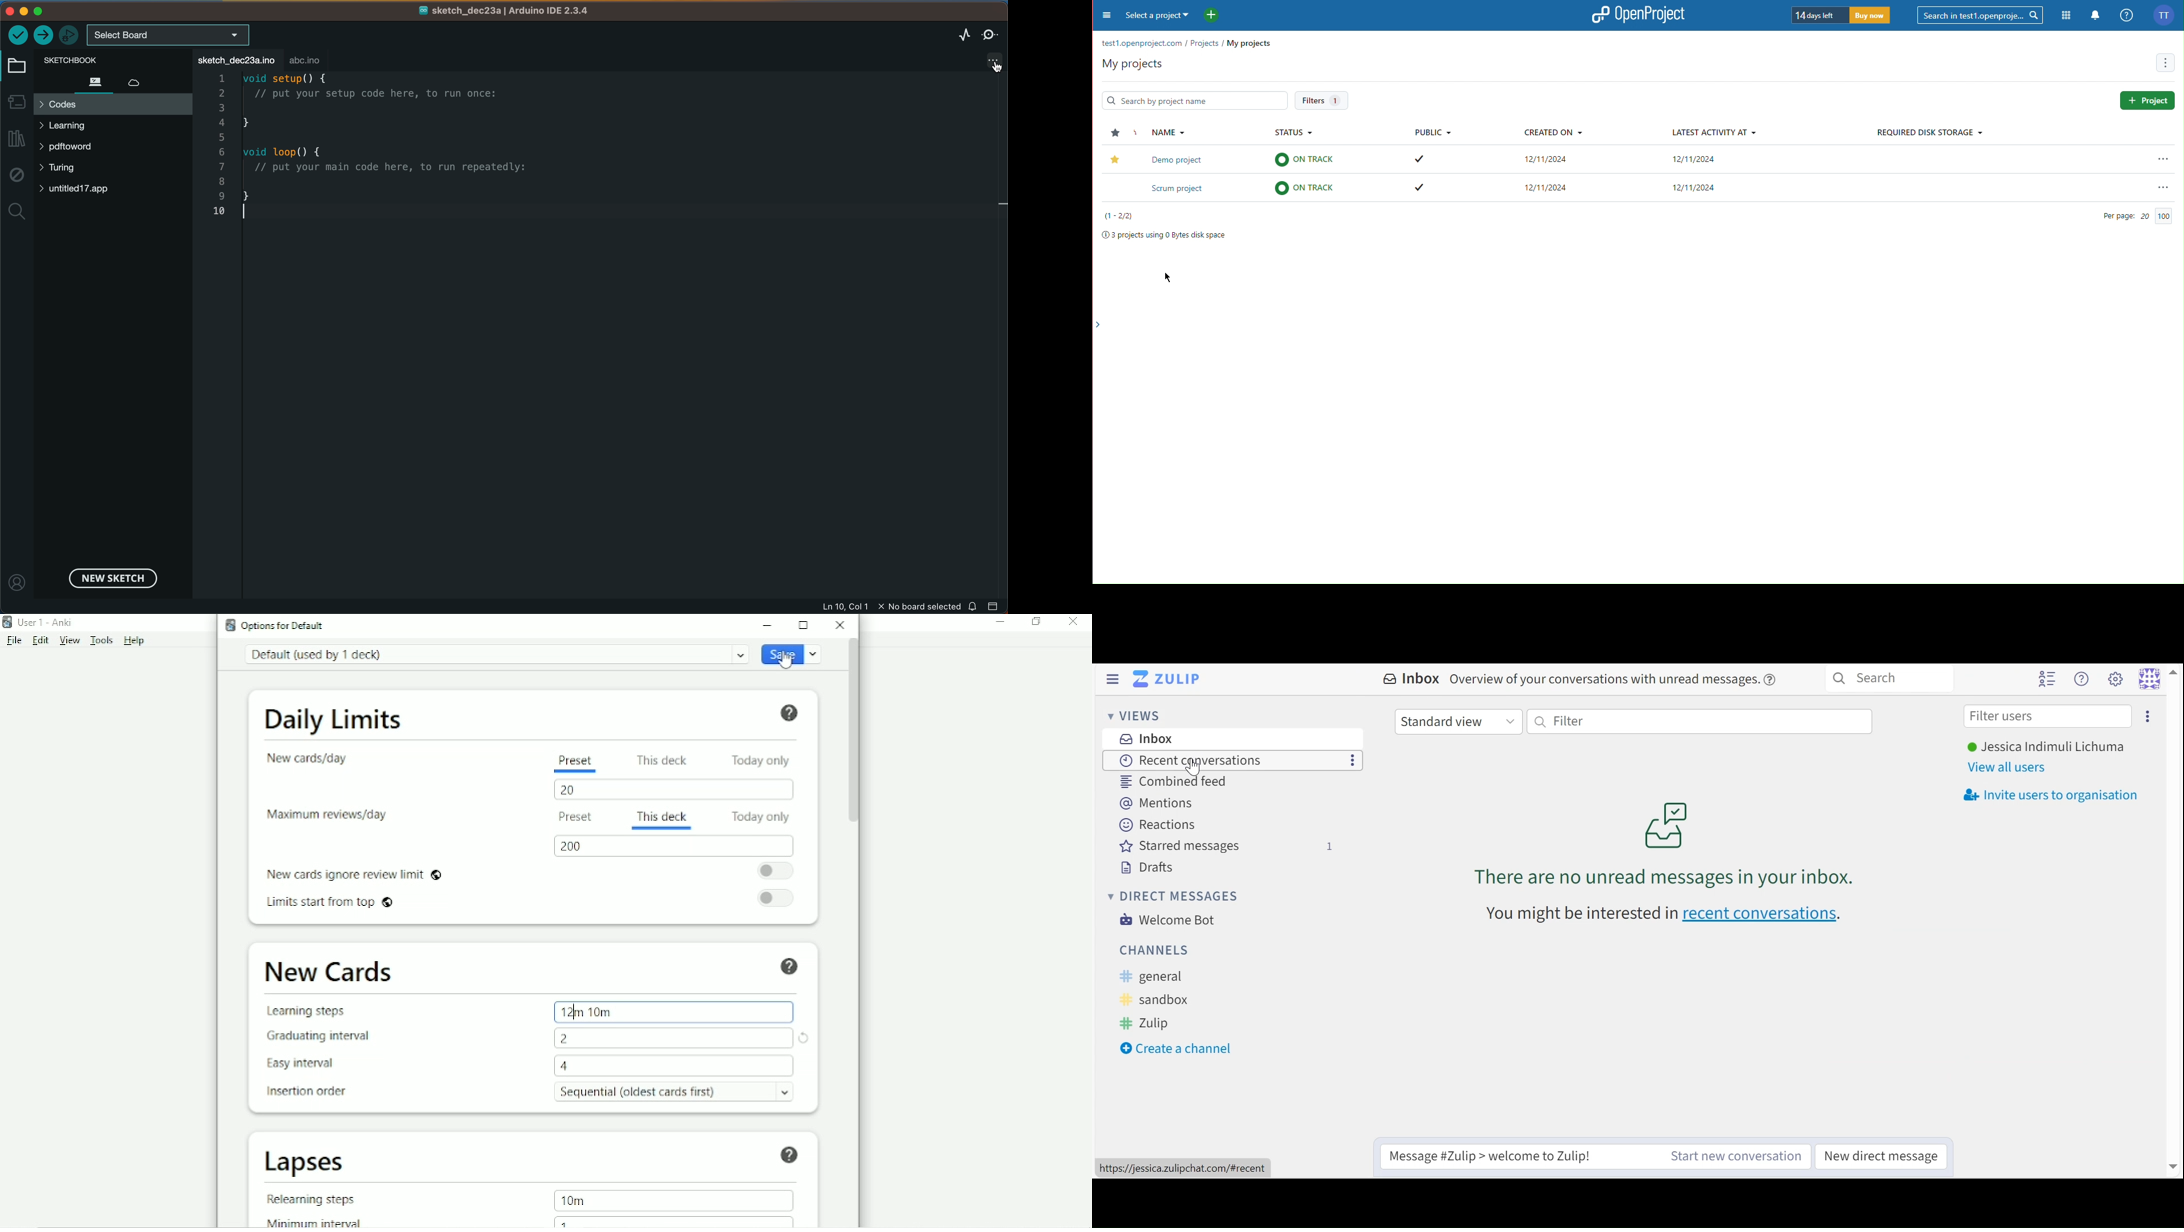 The height and width of the screenshot is (1232, 2184). I want to click on cursor, so click(991, 74).